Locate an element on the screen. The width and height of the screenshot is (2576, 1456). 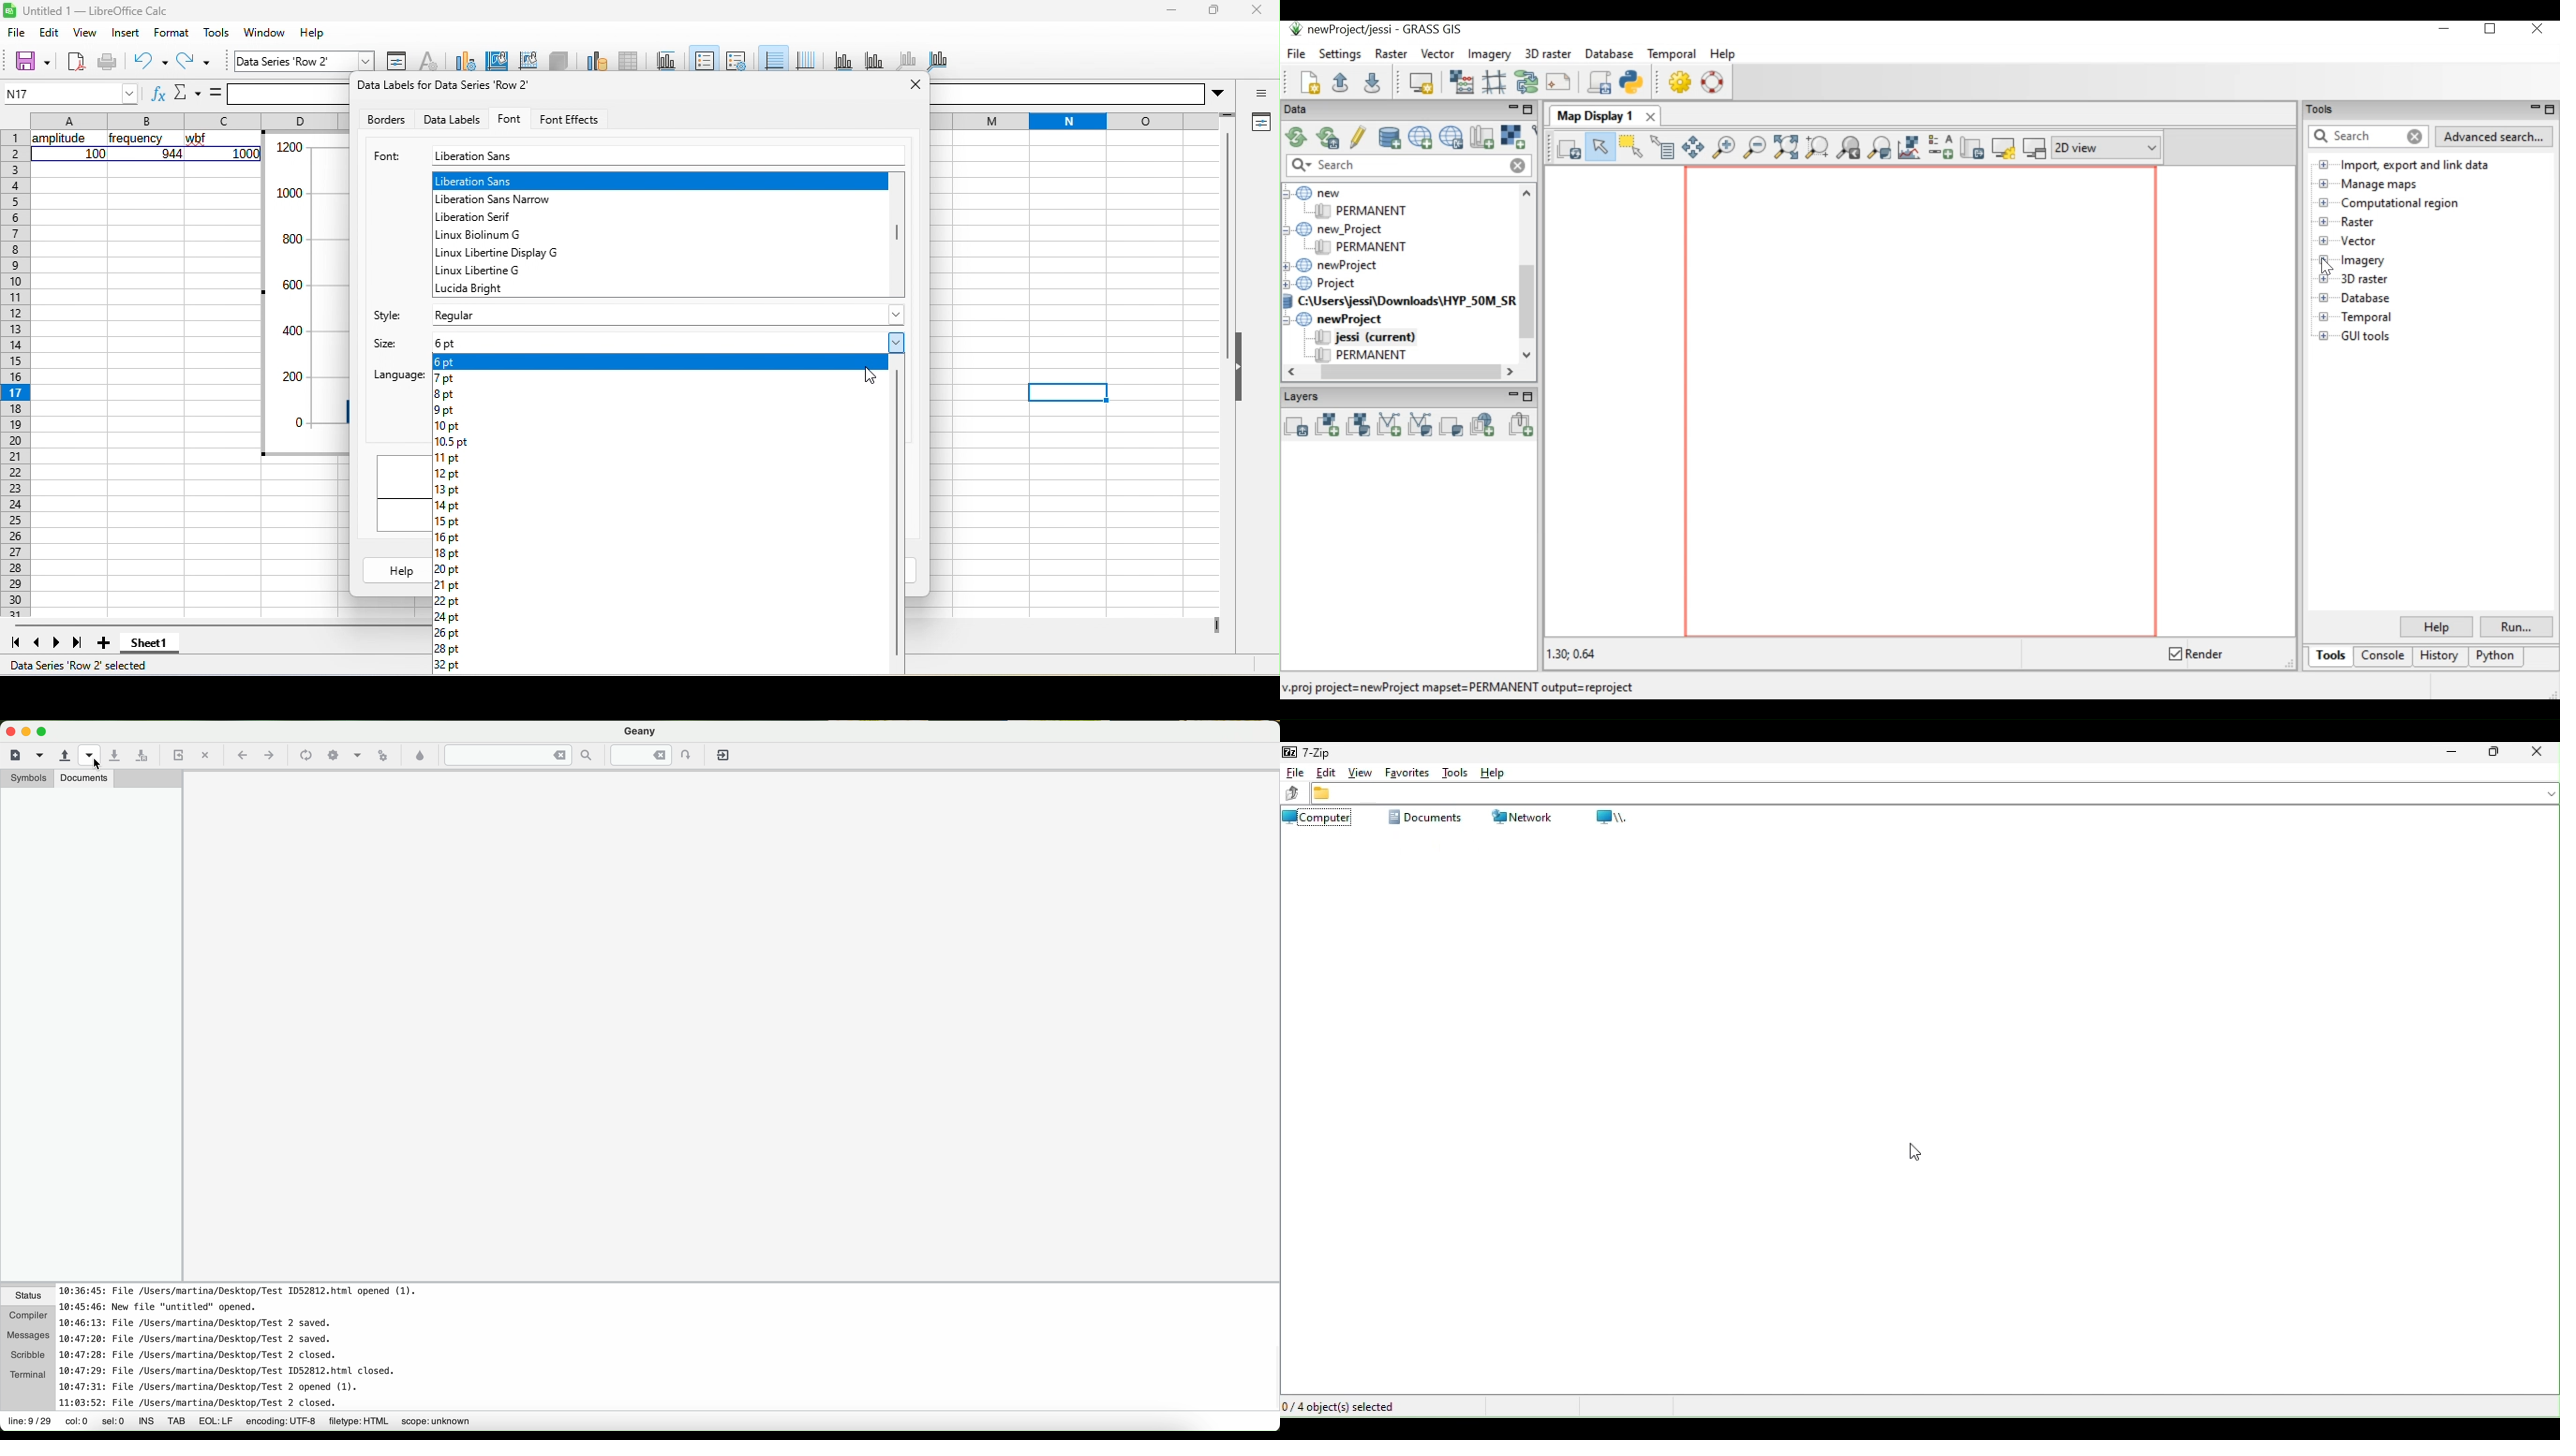
close is located at coordinates (915, 90).